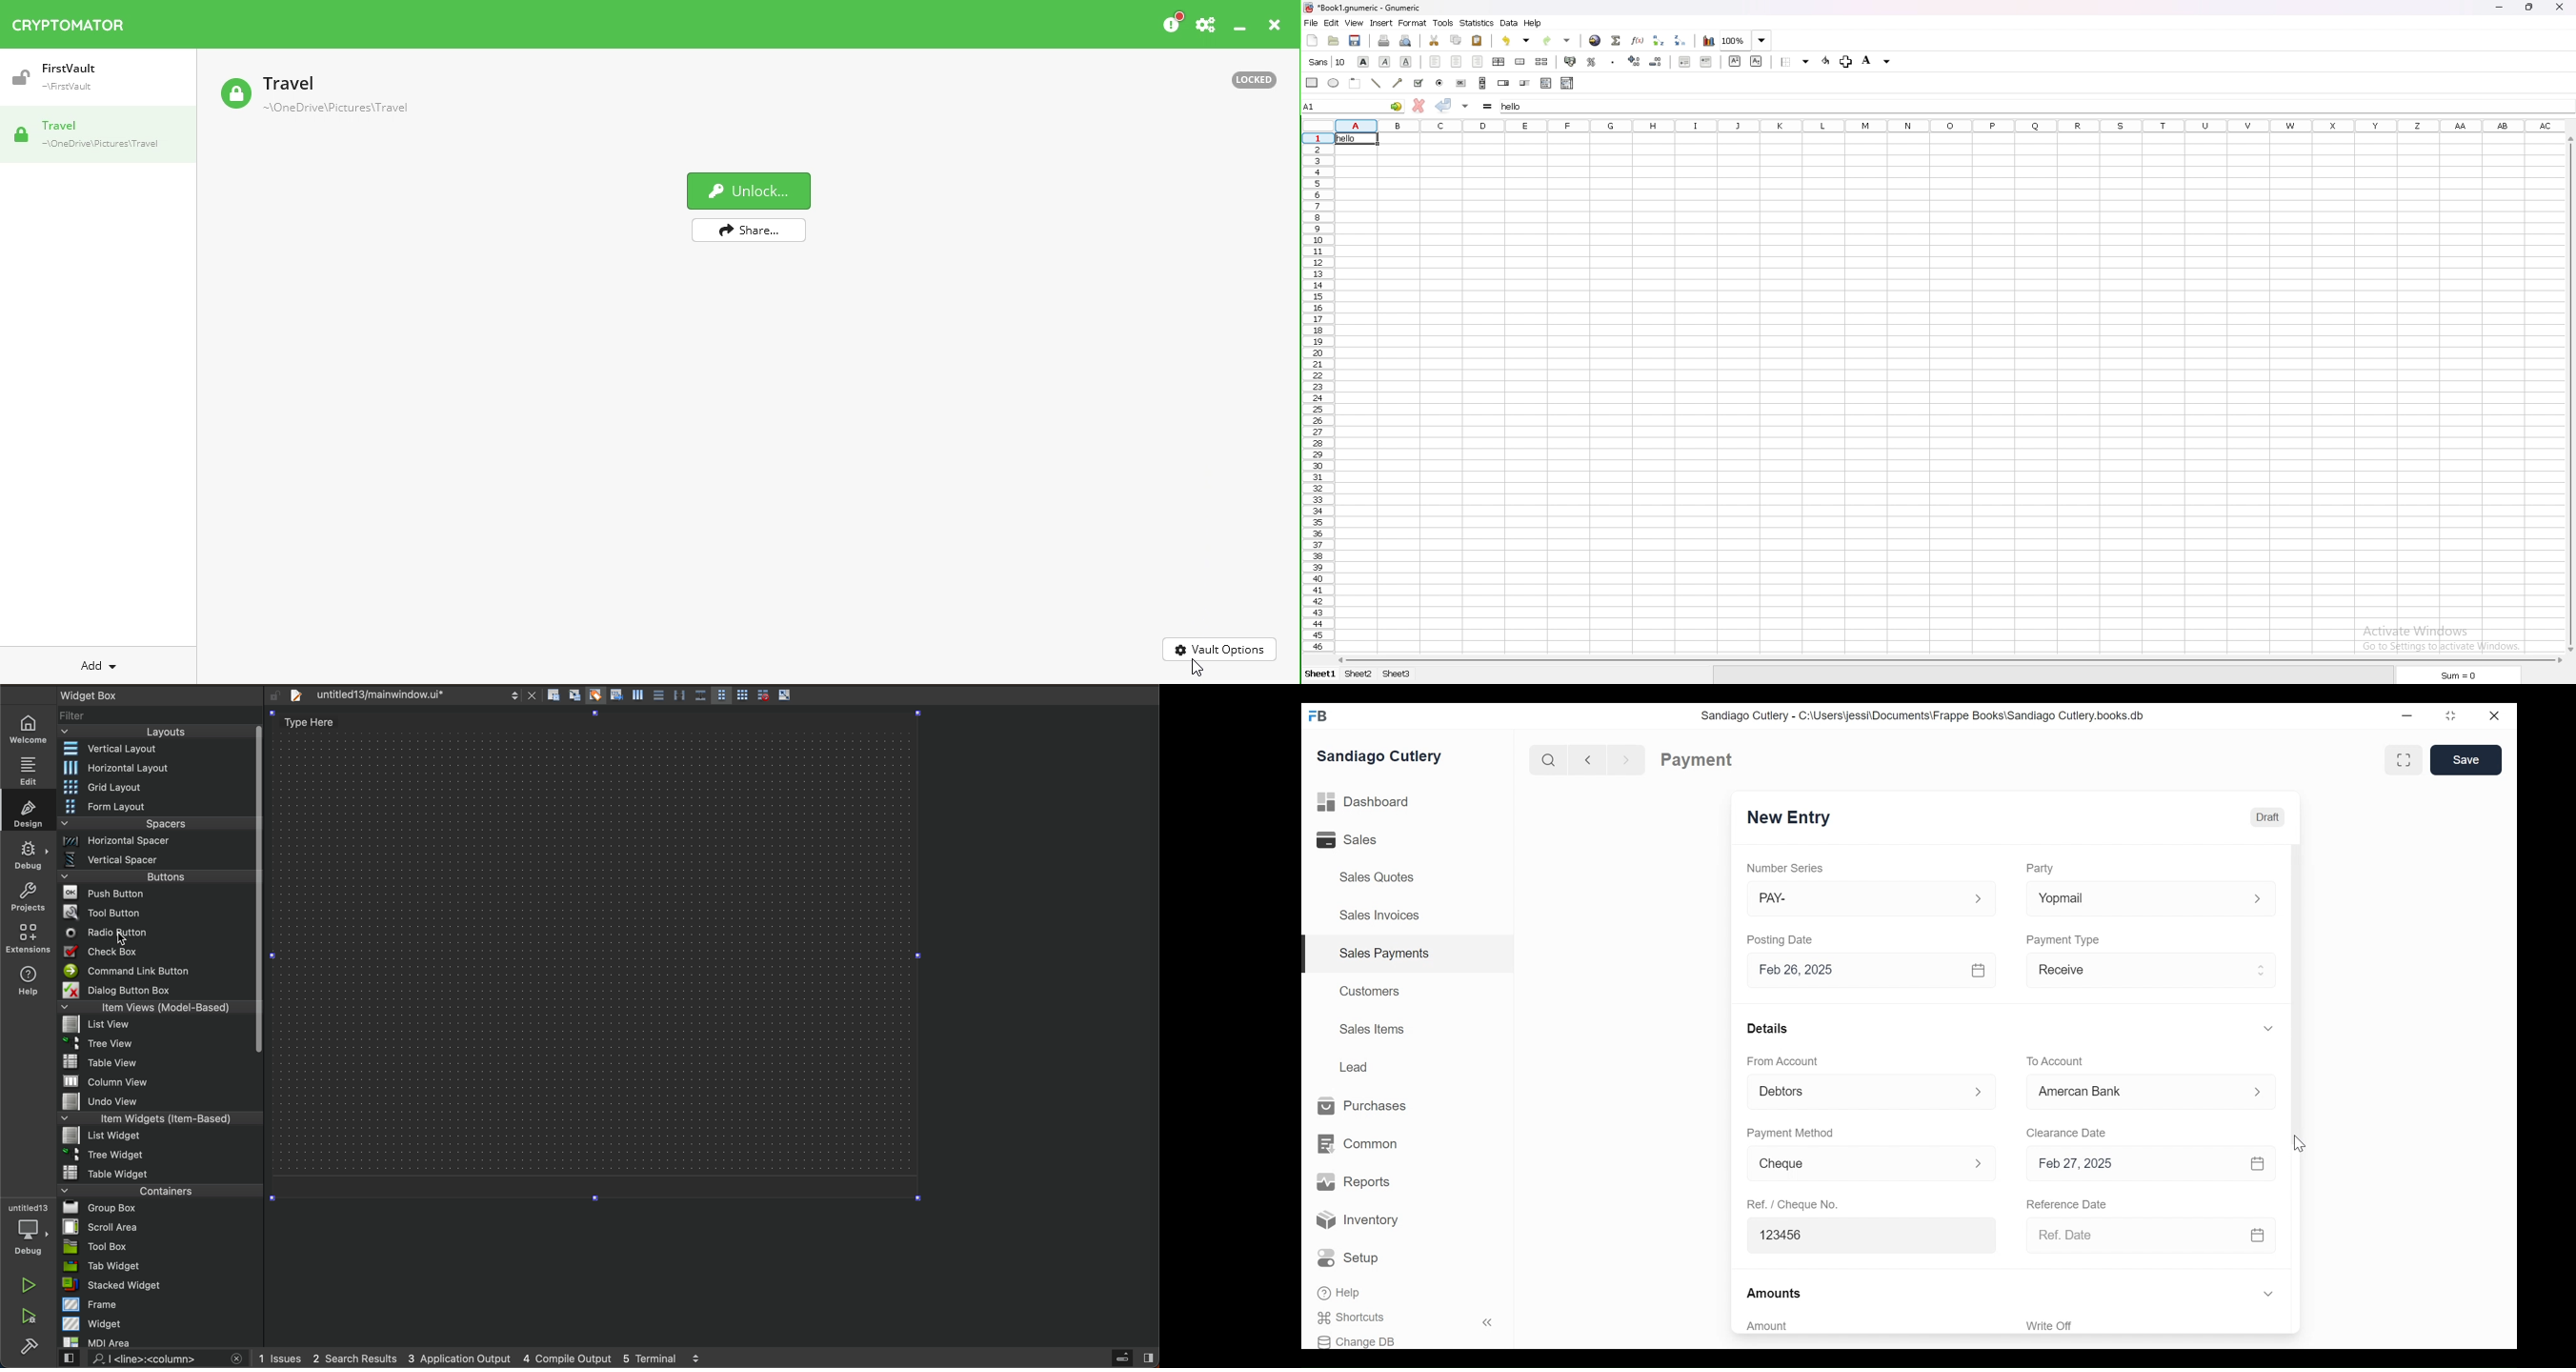  What do you see at coordinates (1978, 1162) in the screenshot?
I see `Expand` at bounding box center [1978, 1162].